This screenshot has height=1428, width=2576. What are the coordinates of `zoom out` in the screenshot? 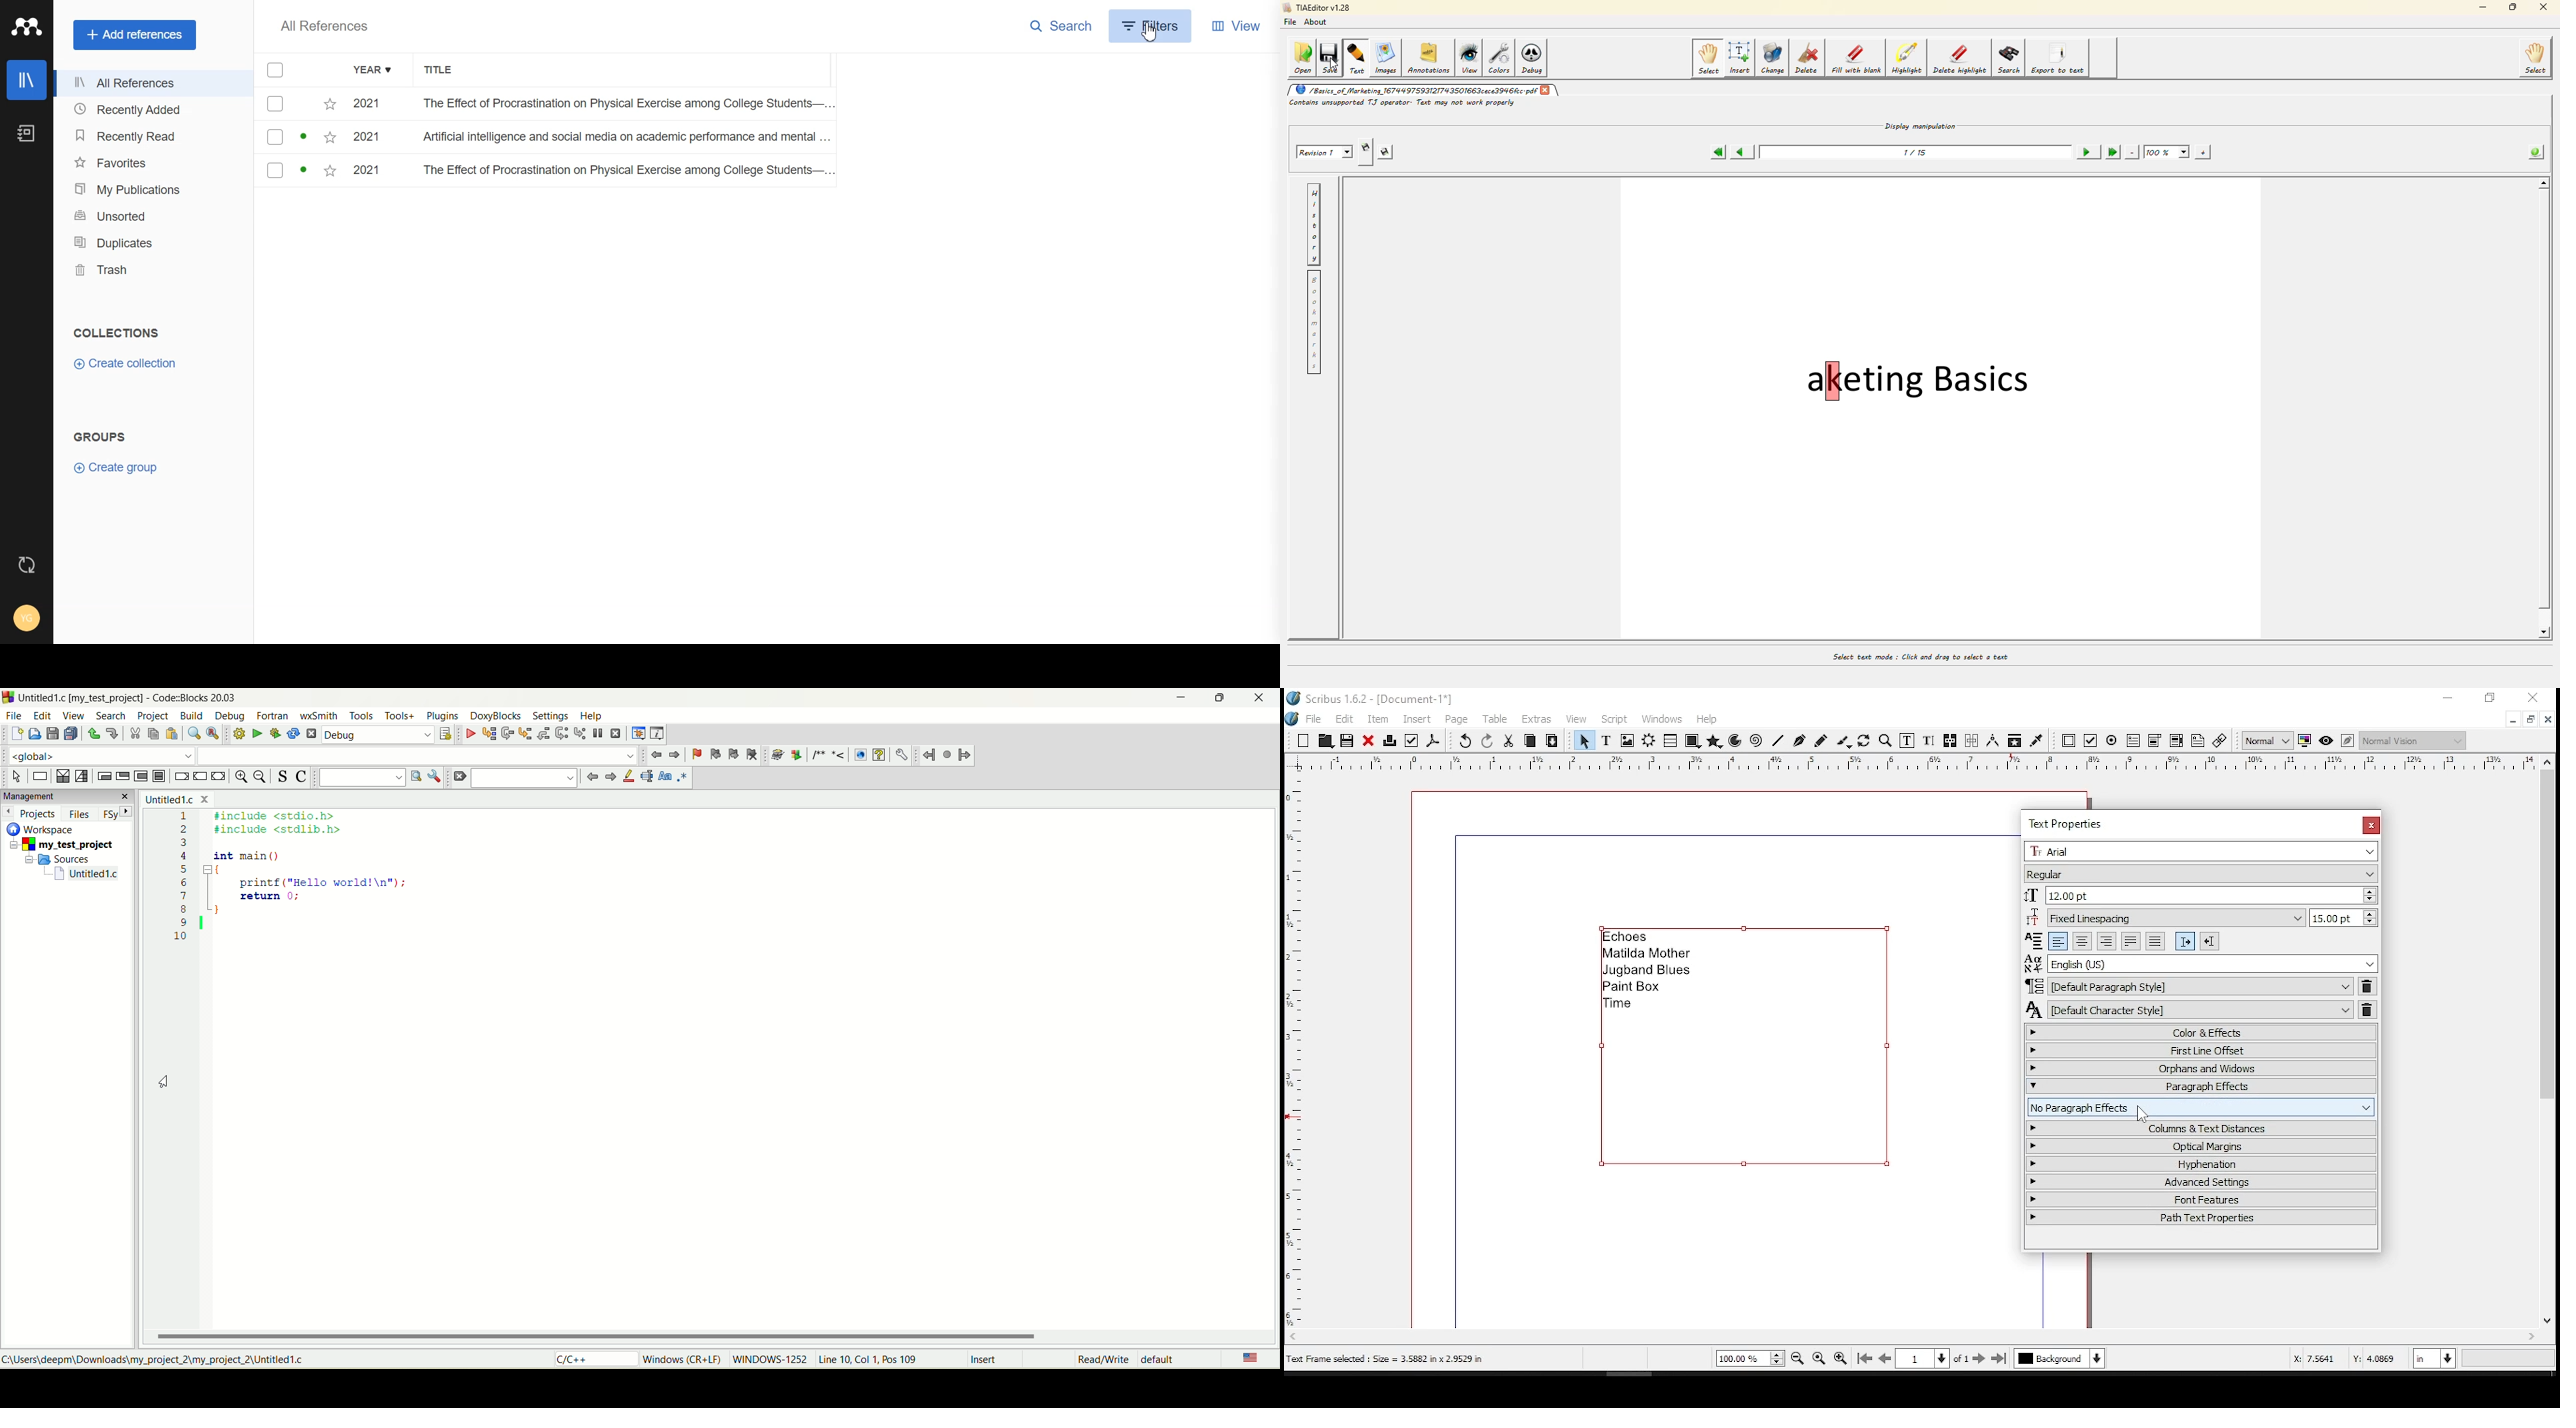 It's located at (261, 777).